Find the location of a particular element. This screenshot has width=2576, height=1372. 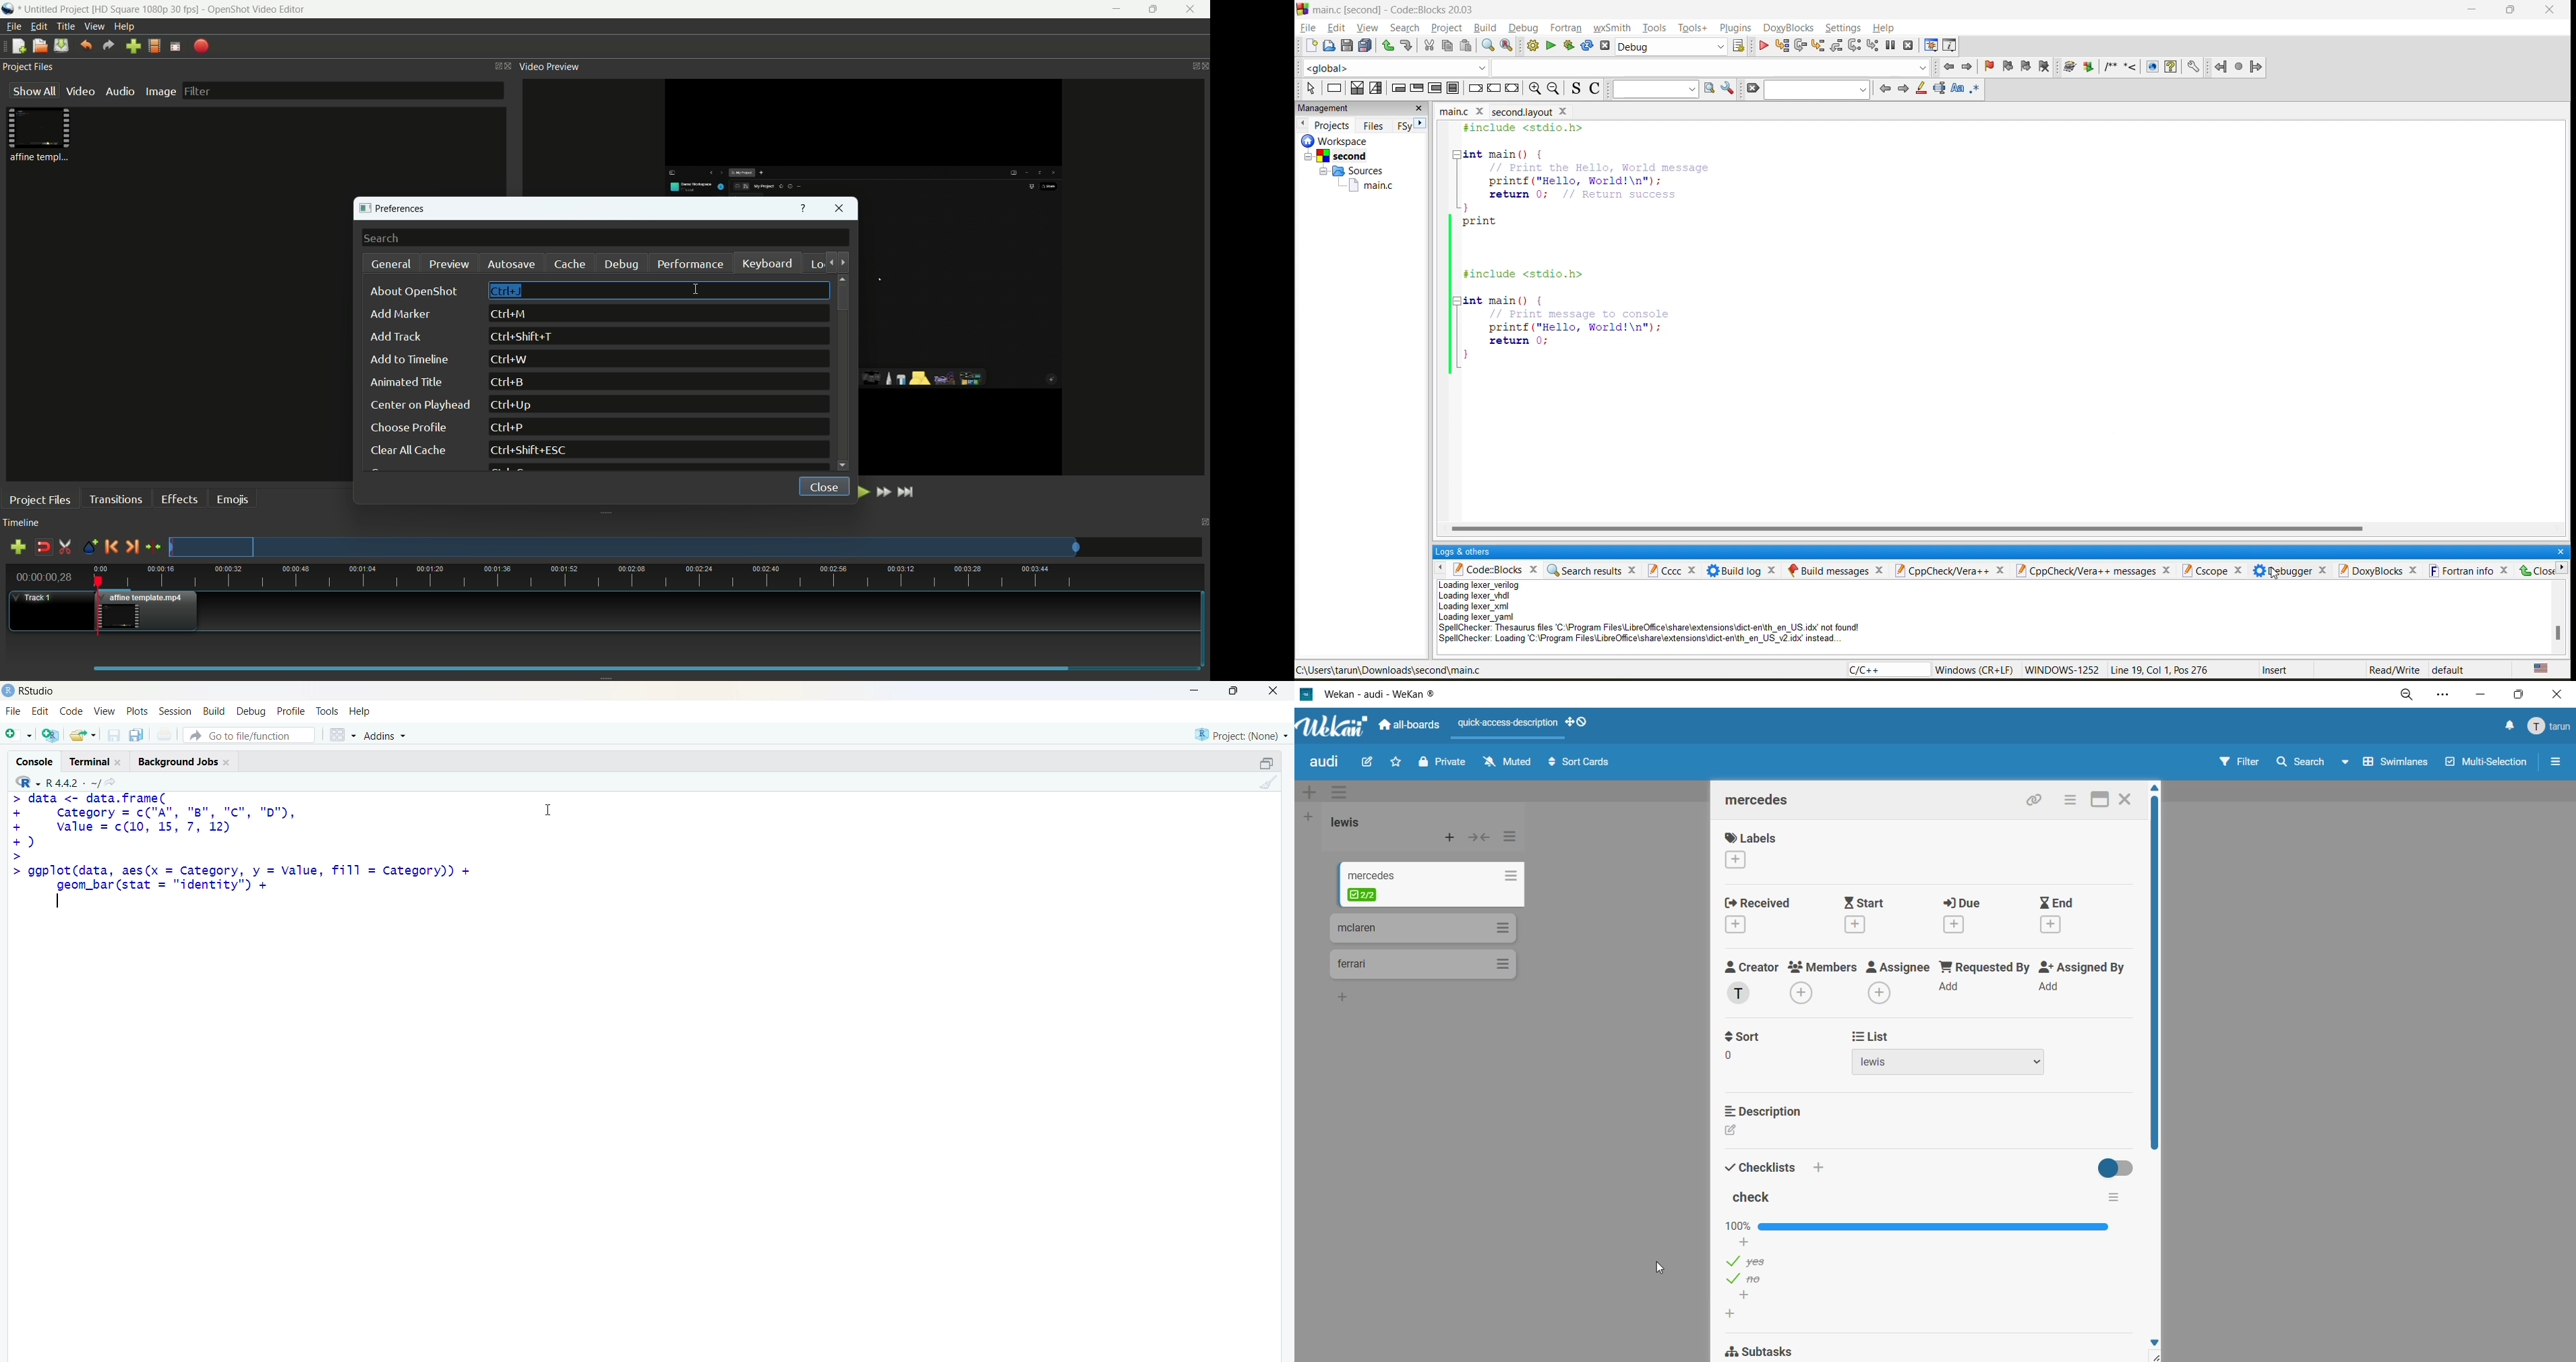

run search is located at coordinates (1705, 88).